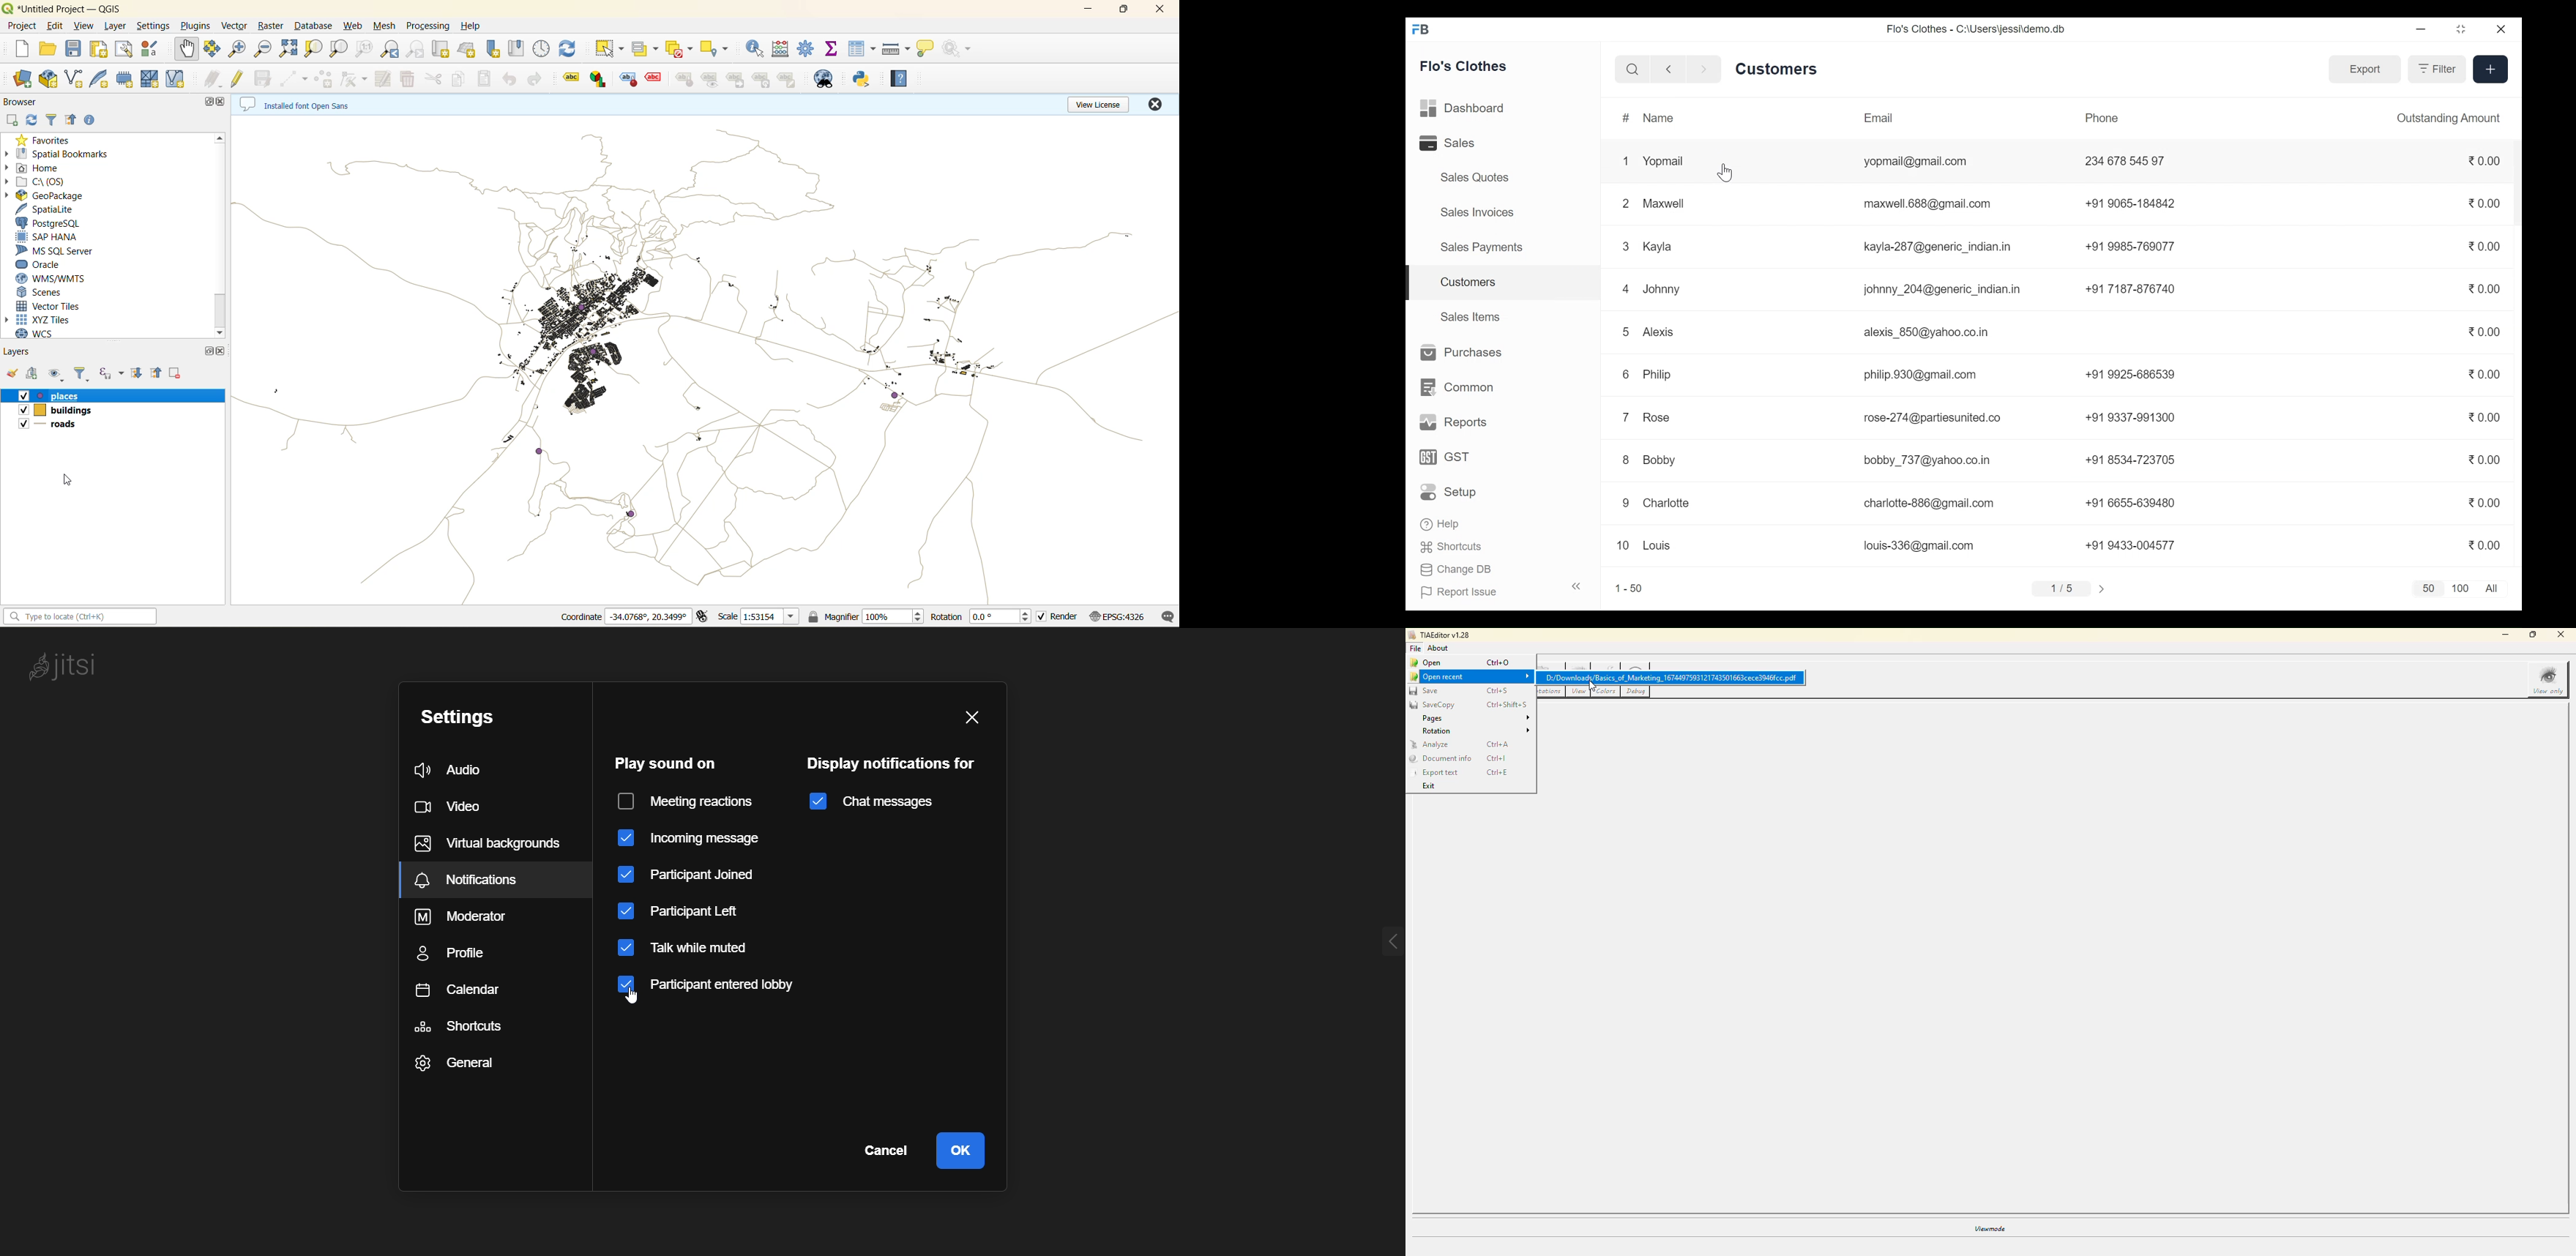 The image size is (2576, 1260). What do you see at coordinates (1451, 491) in the screenshot?
I see `Setup` at bounding box center [1451, 491].